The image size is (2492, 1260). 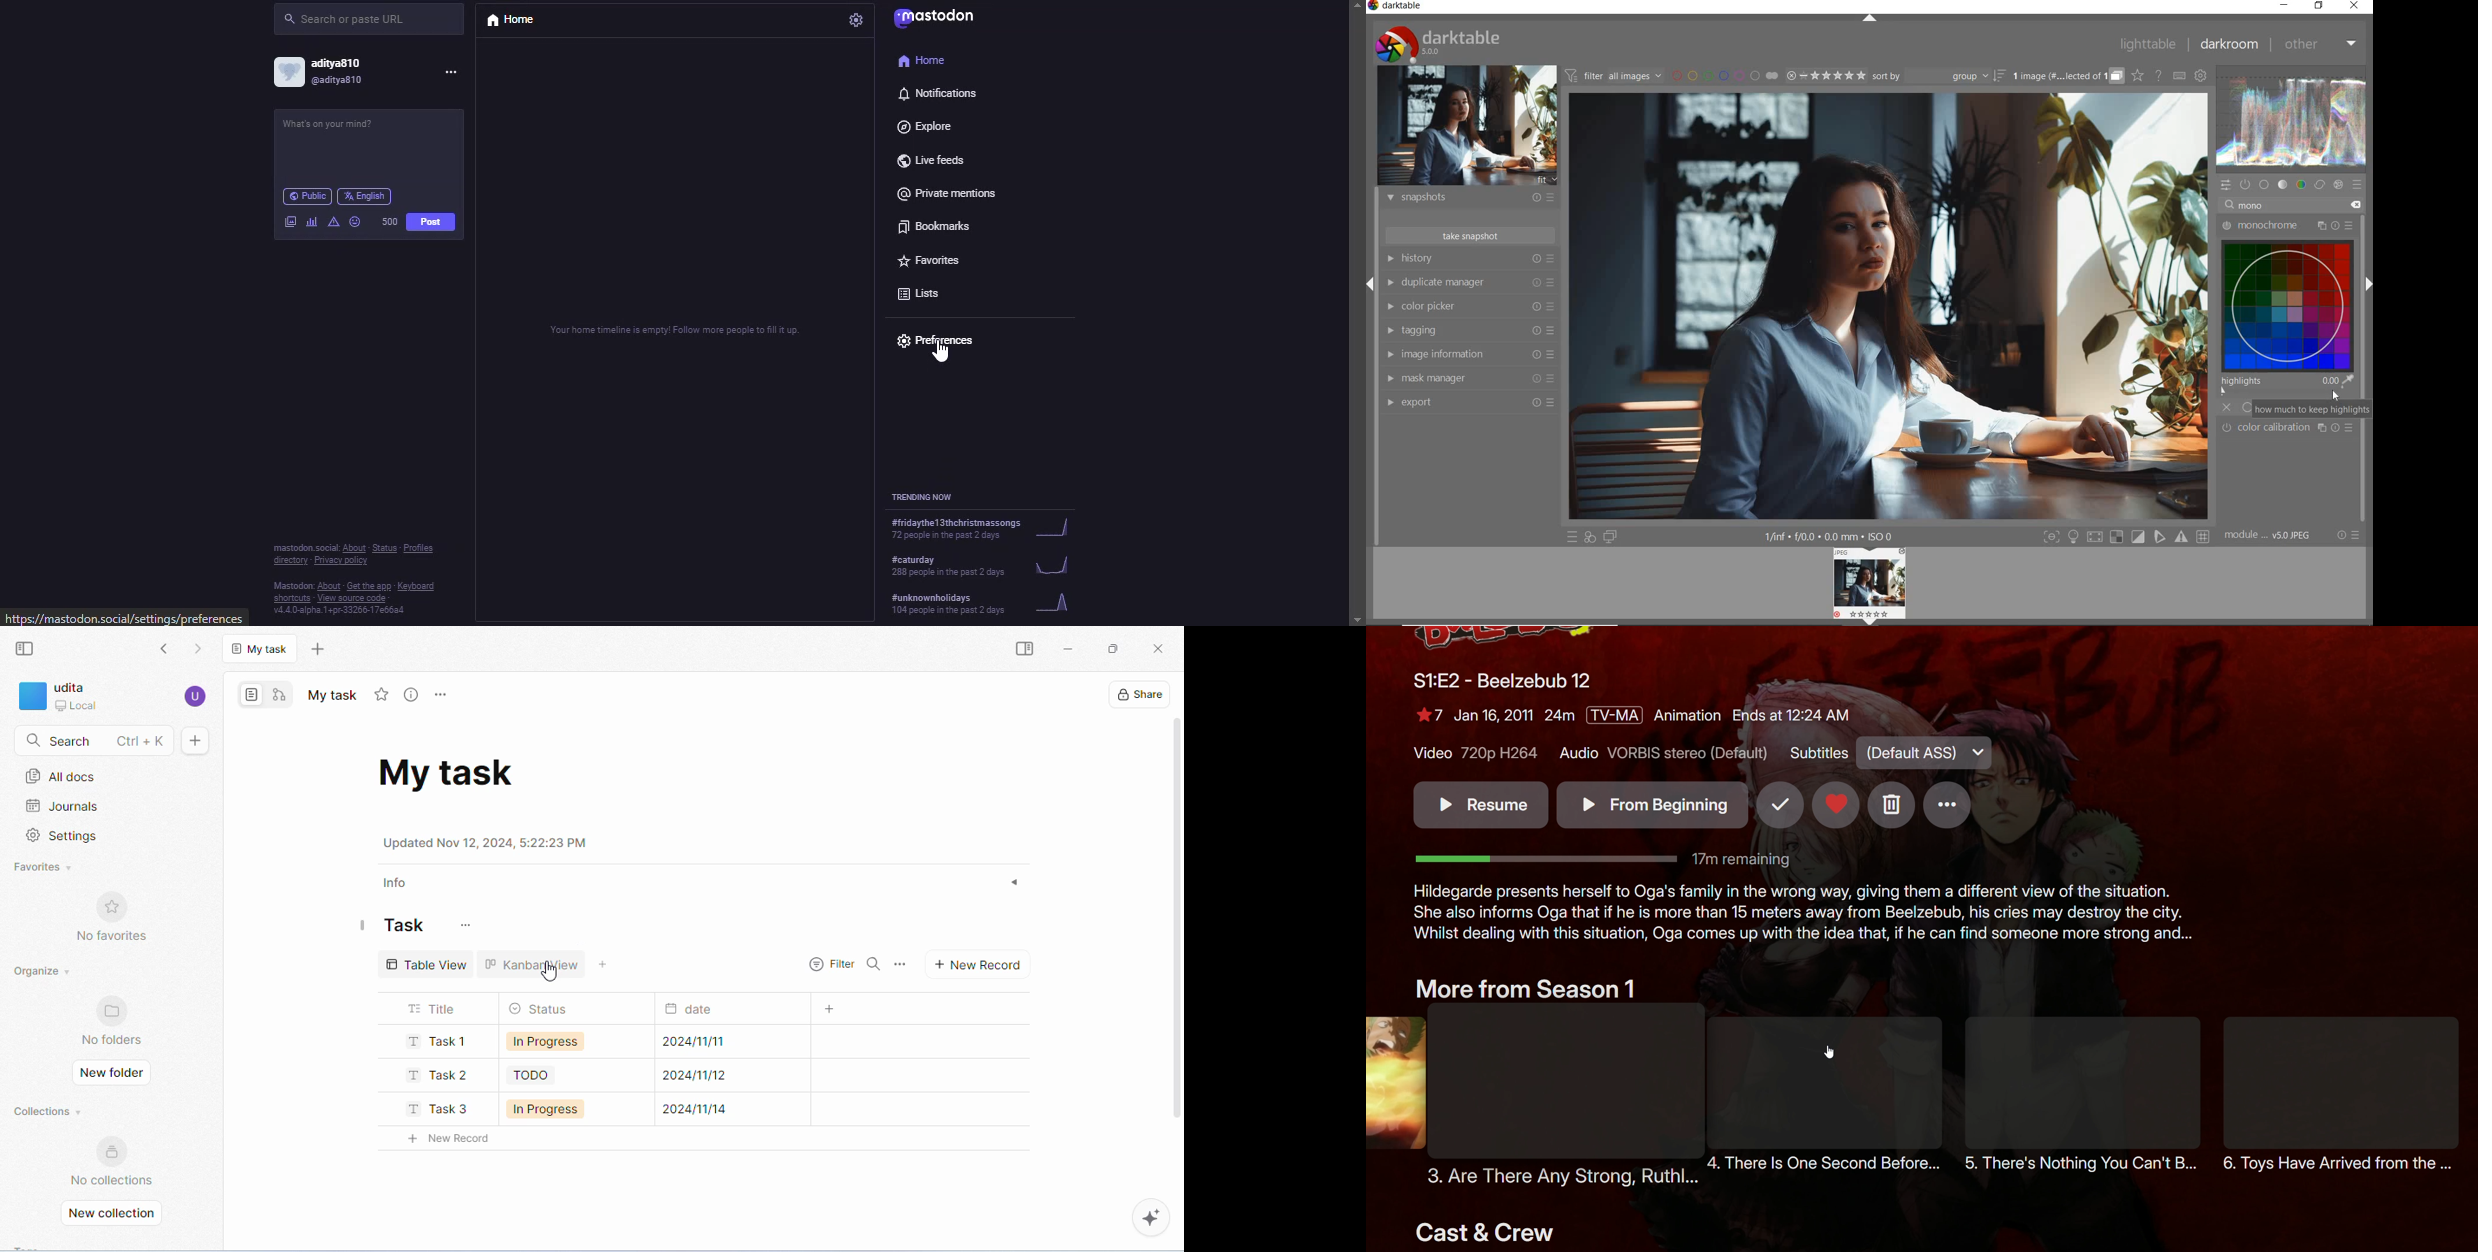 I want to click on set keyboard shortcuts, so click(x=2179, y=76).